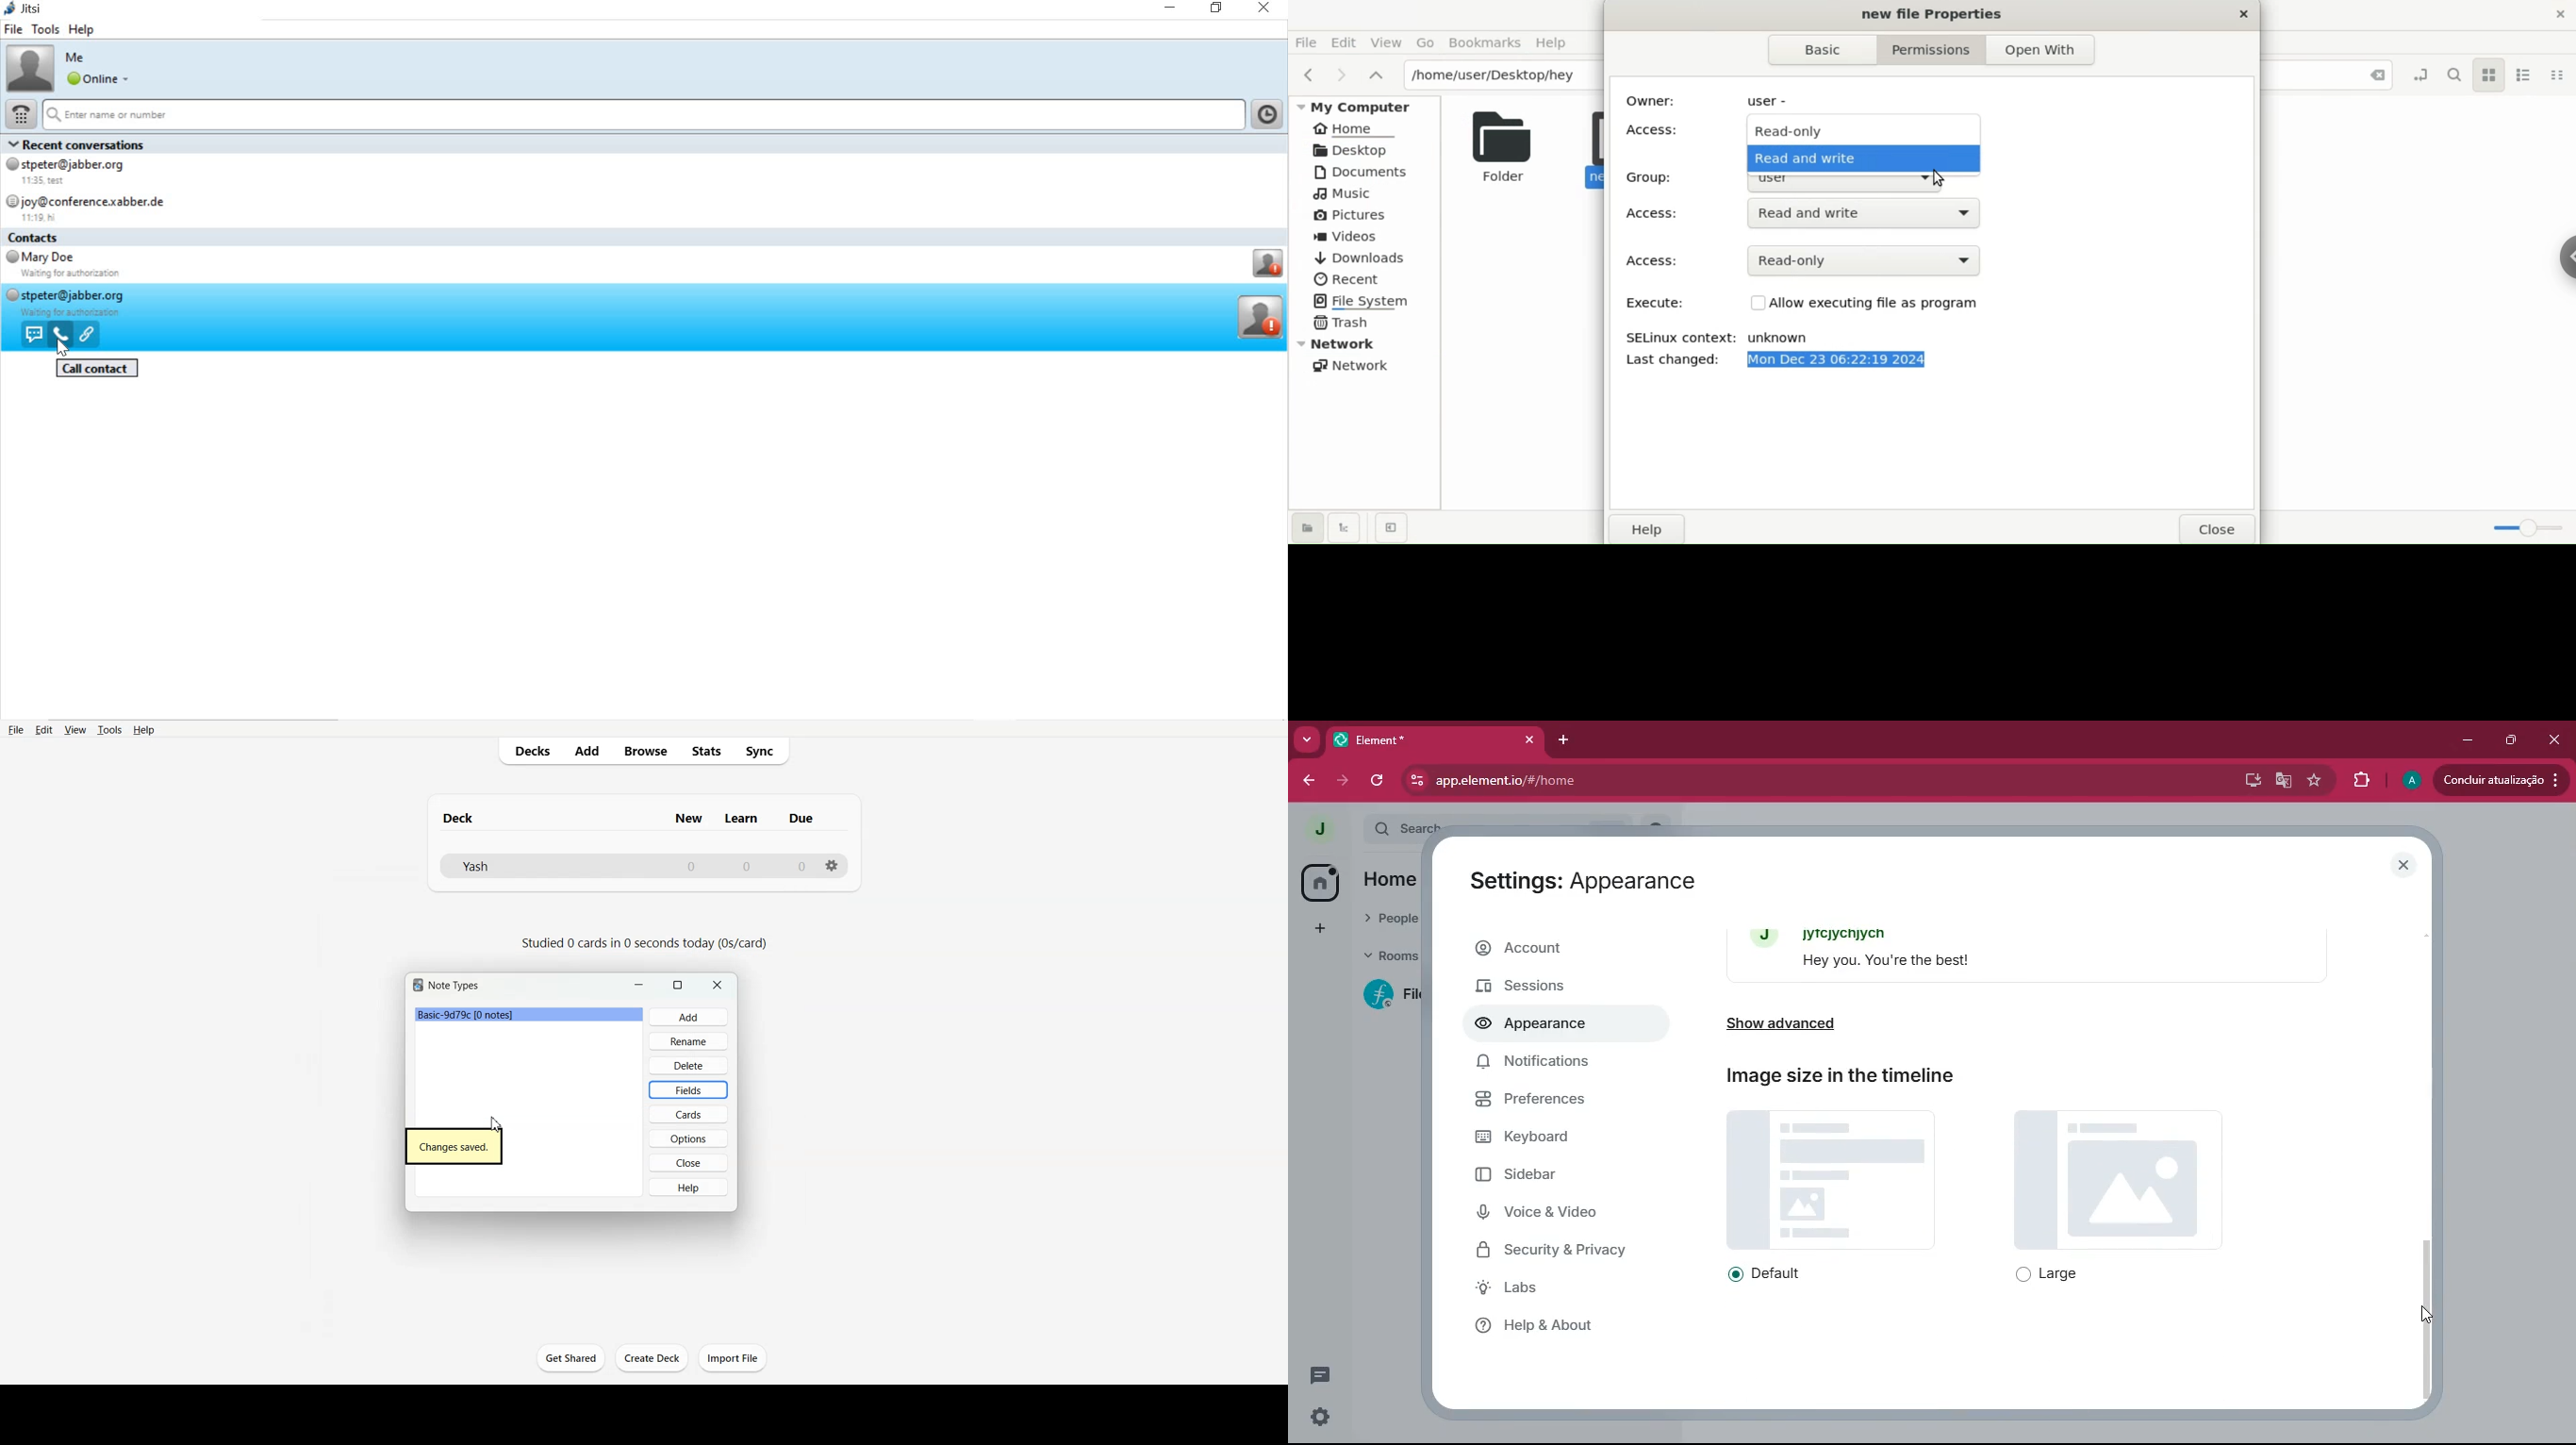 This screenshot has width=2576, height=1456. What do you see at coordinates (1865, 259) in the screenshot?
I see `Read-only ` at bounding box center [1865, 259].